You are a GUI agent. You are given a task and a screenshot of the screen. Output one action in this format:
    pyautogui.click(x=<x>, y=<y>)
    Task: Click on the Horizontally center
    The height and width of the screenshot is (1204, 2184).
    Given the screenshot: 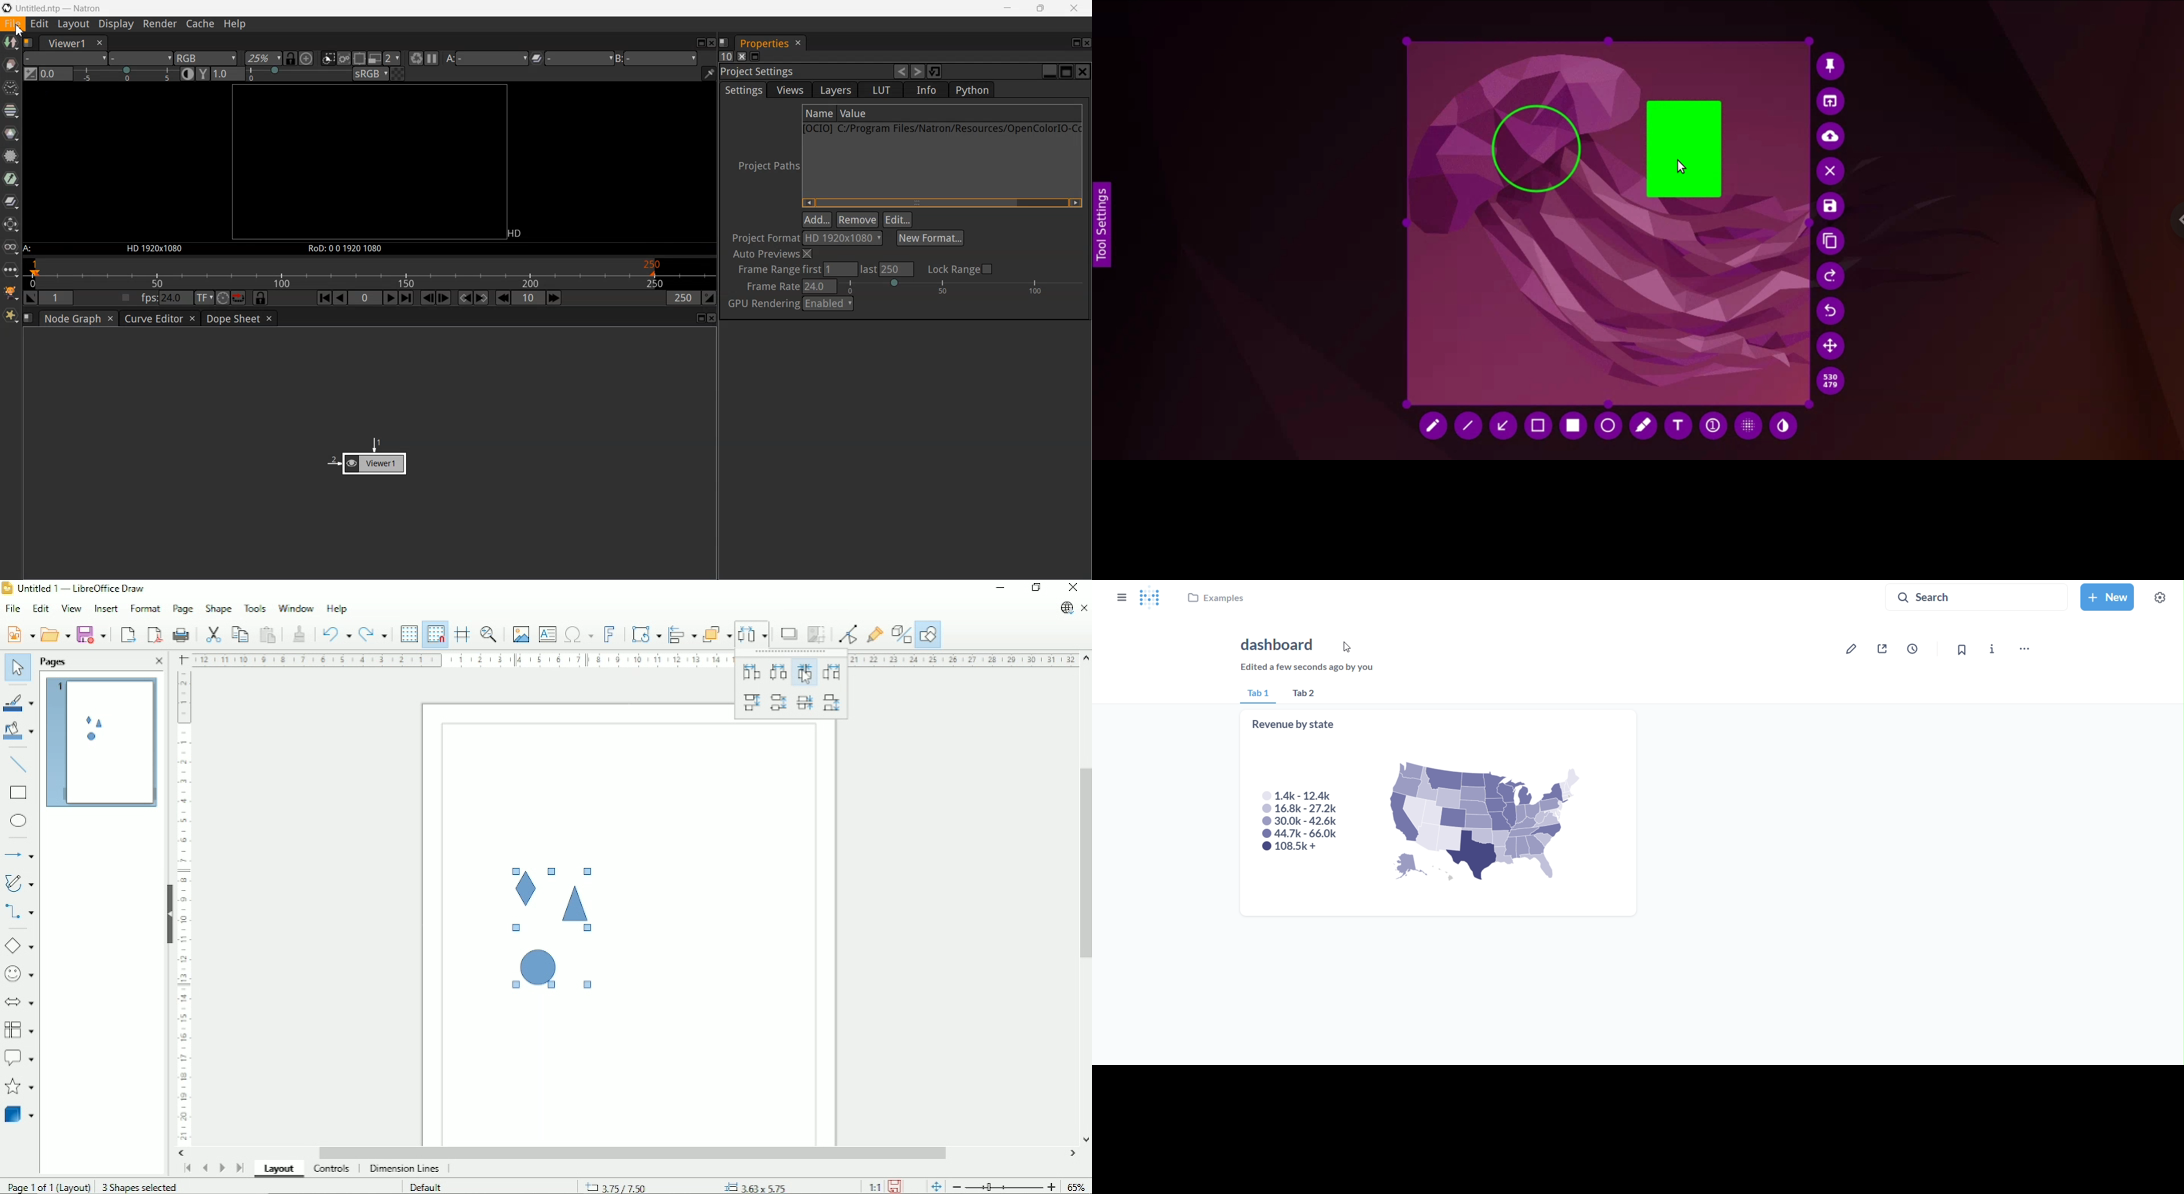 What is the action you would take?
    pyautogui.click(x=776, y=673)
    